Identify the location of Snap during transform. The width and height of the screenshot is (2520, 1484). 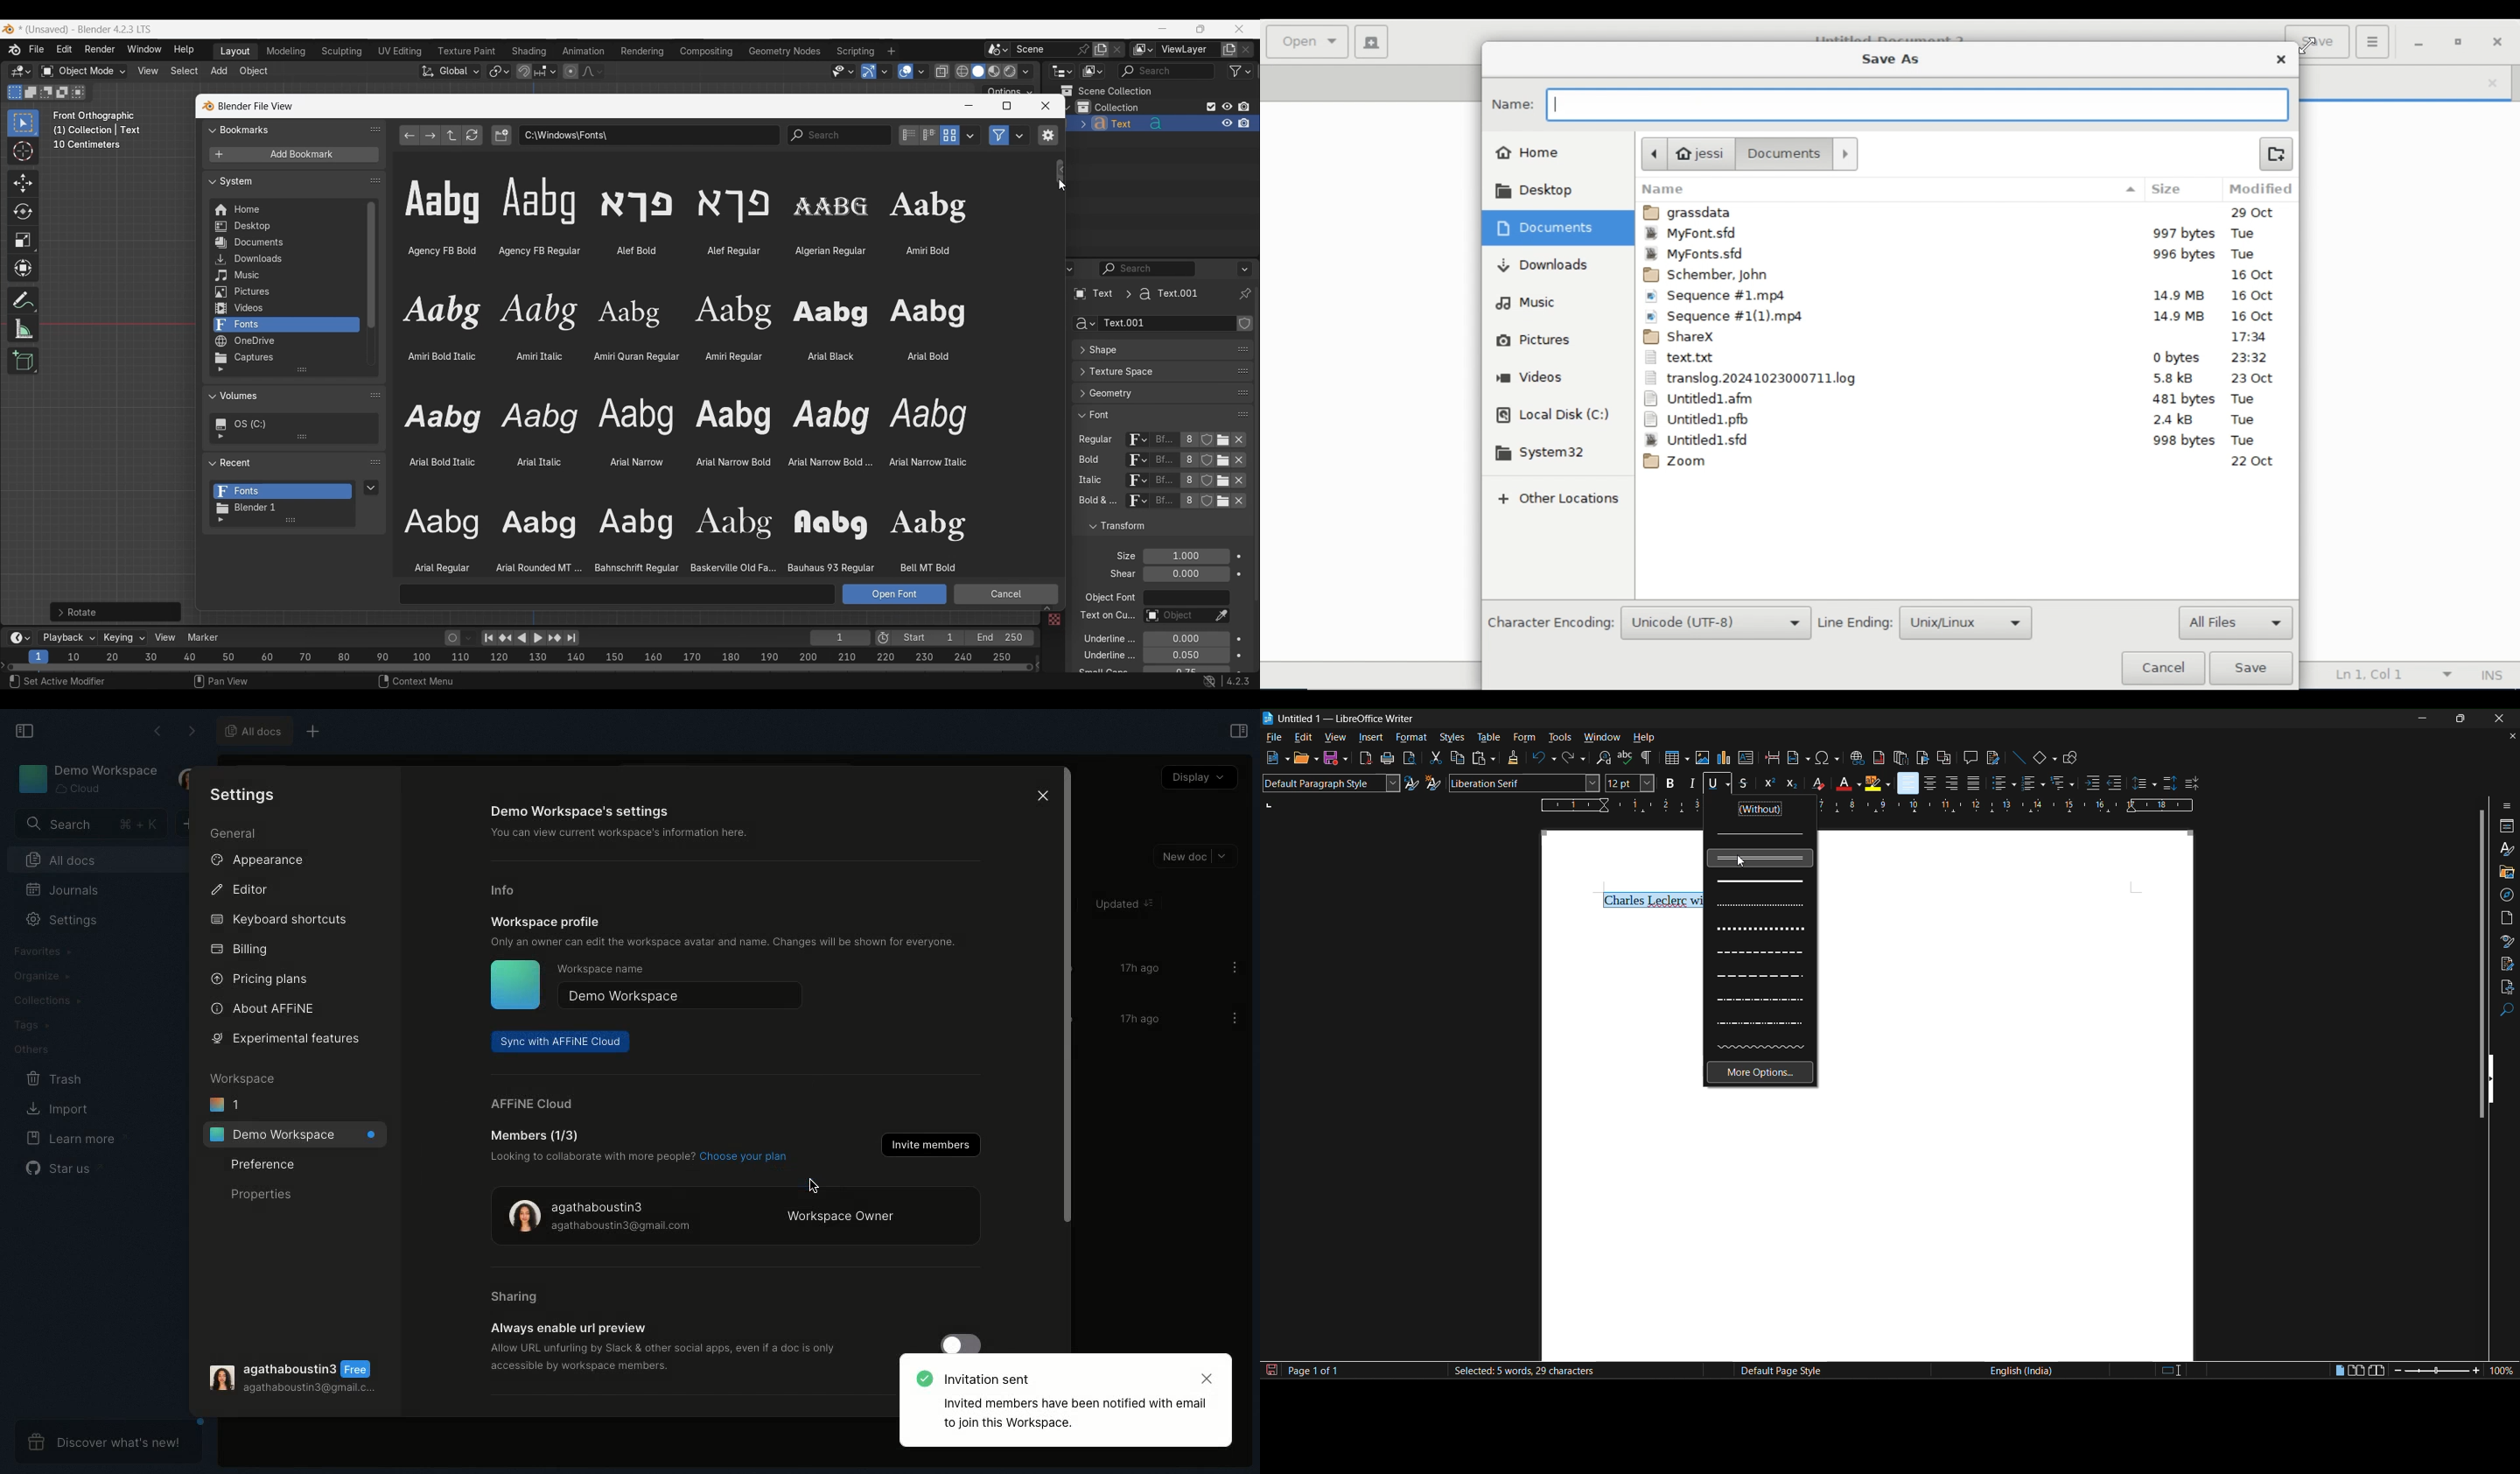
(524, 71).